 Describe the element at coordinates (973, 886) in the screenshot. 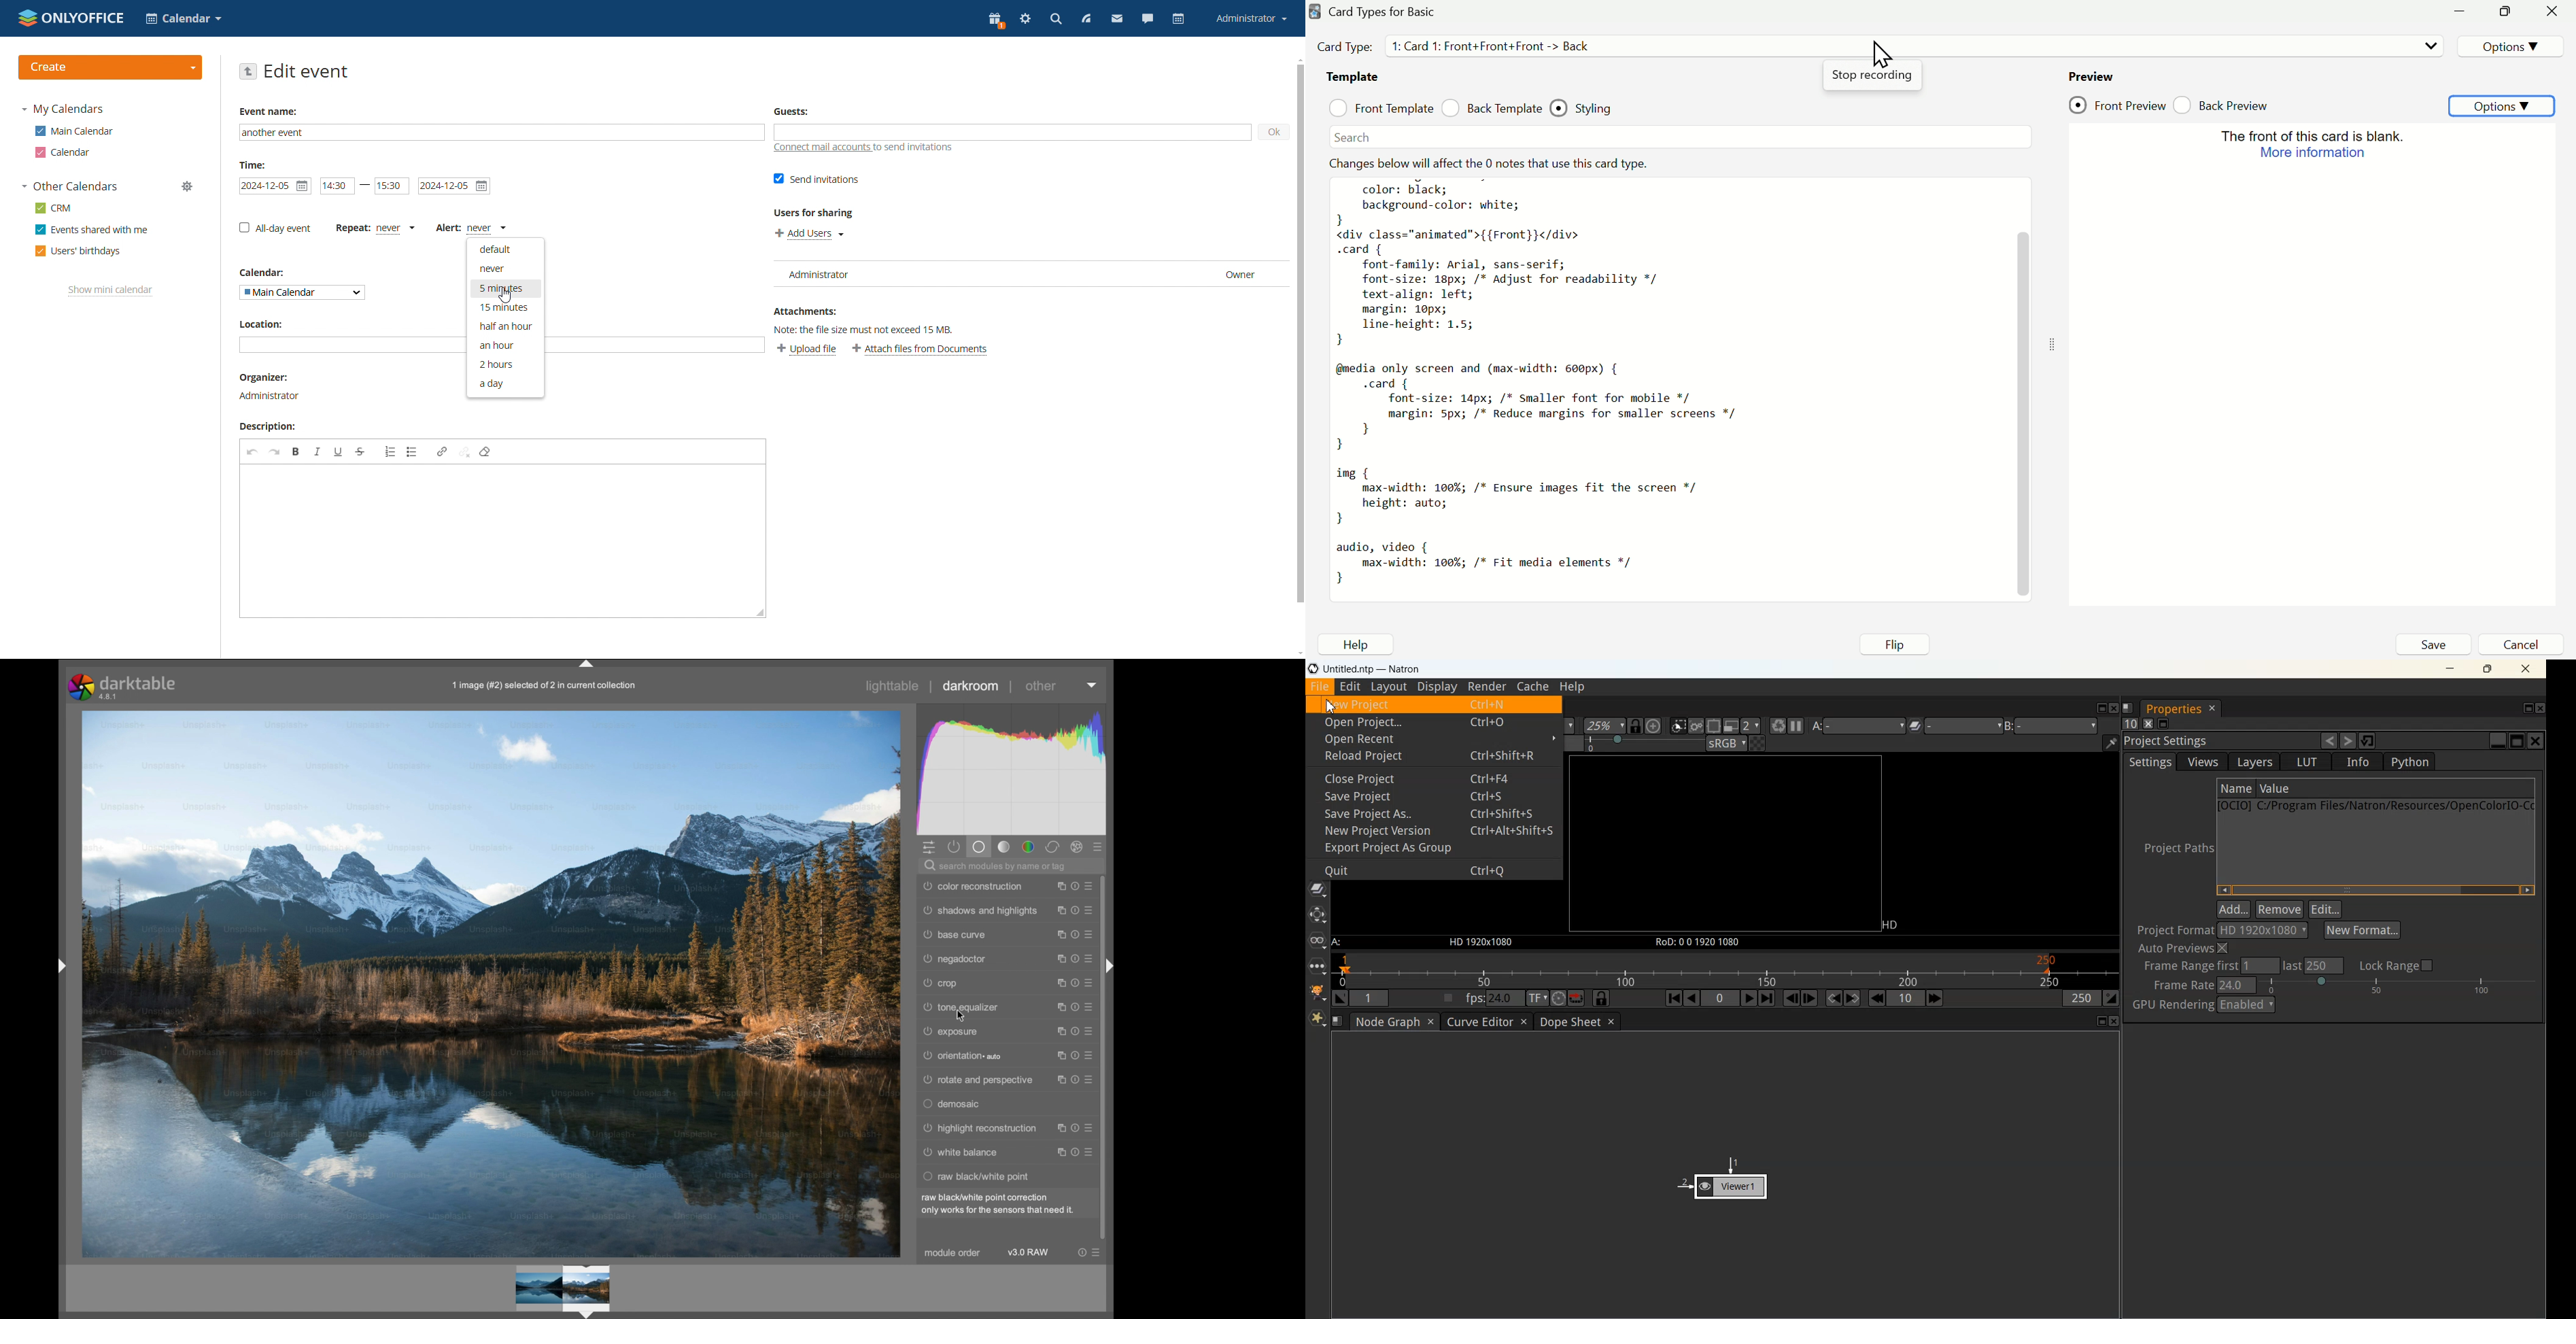

I see `color reconstruction` at that location.